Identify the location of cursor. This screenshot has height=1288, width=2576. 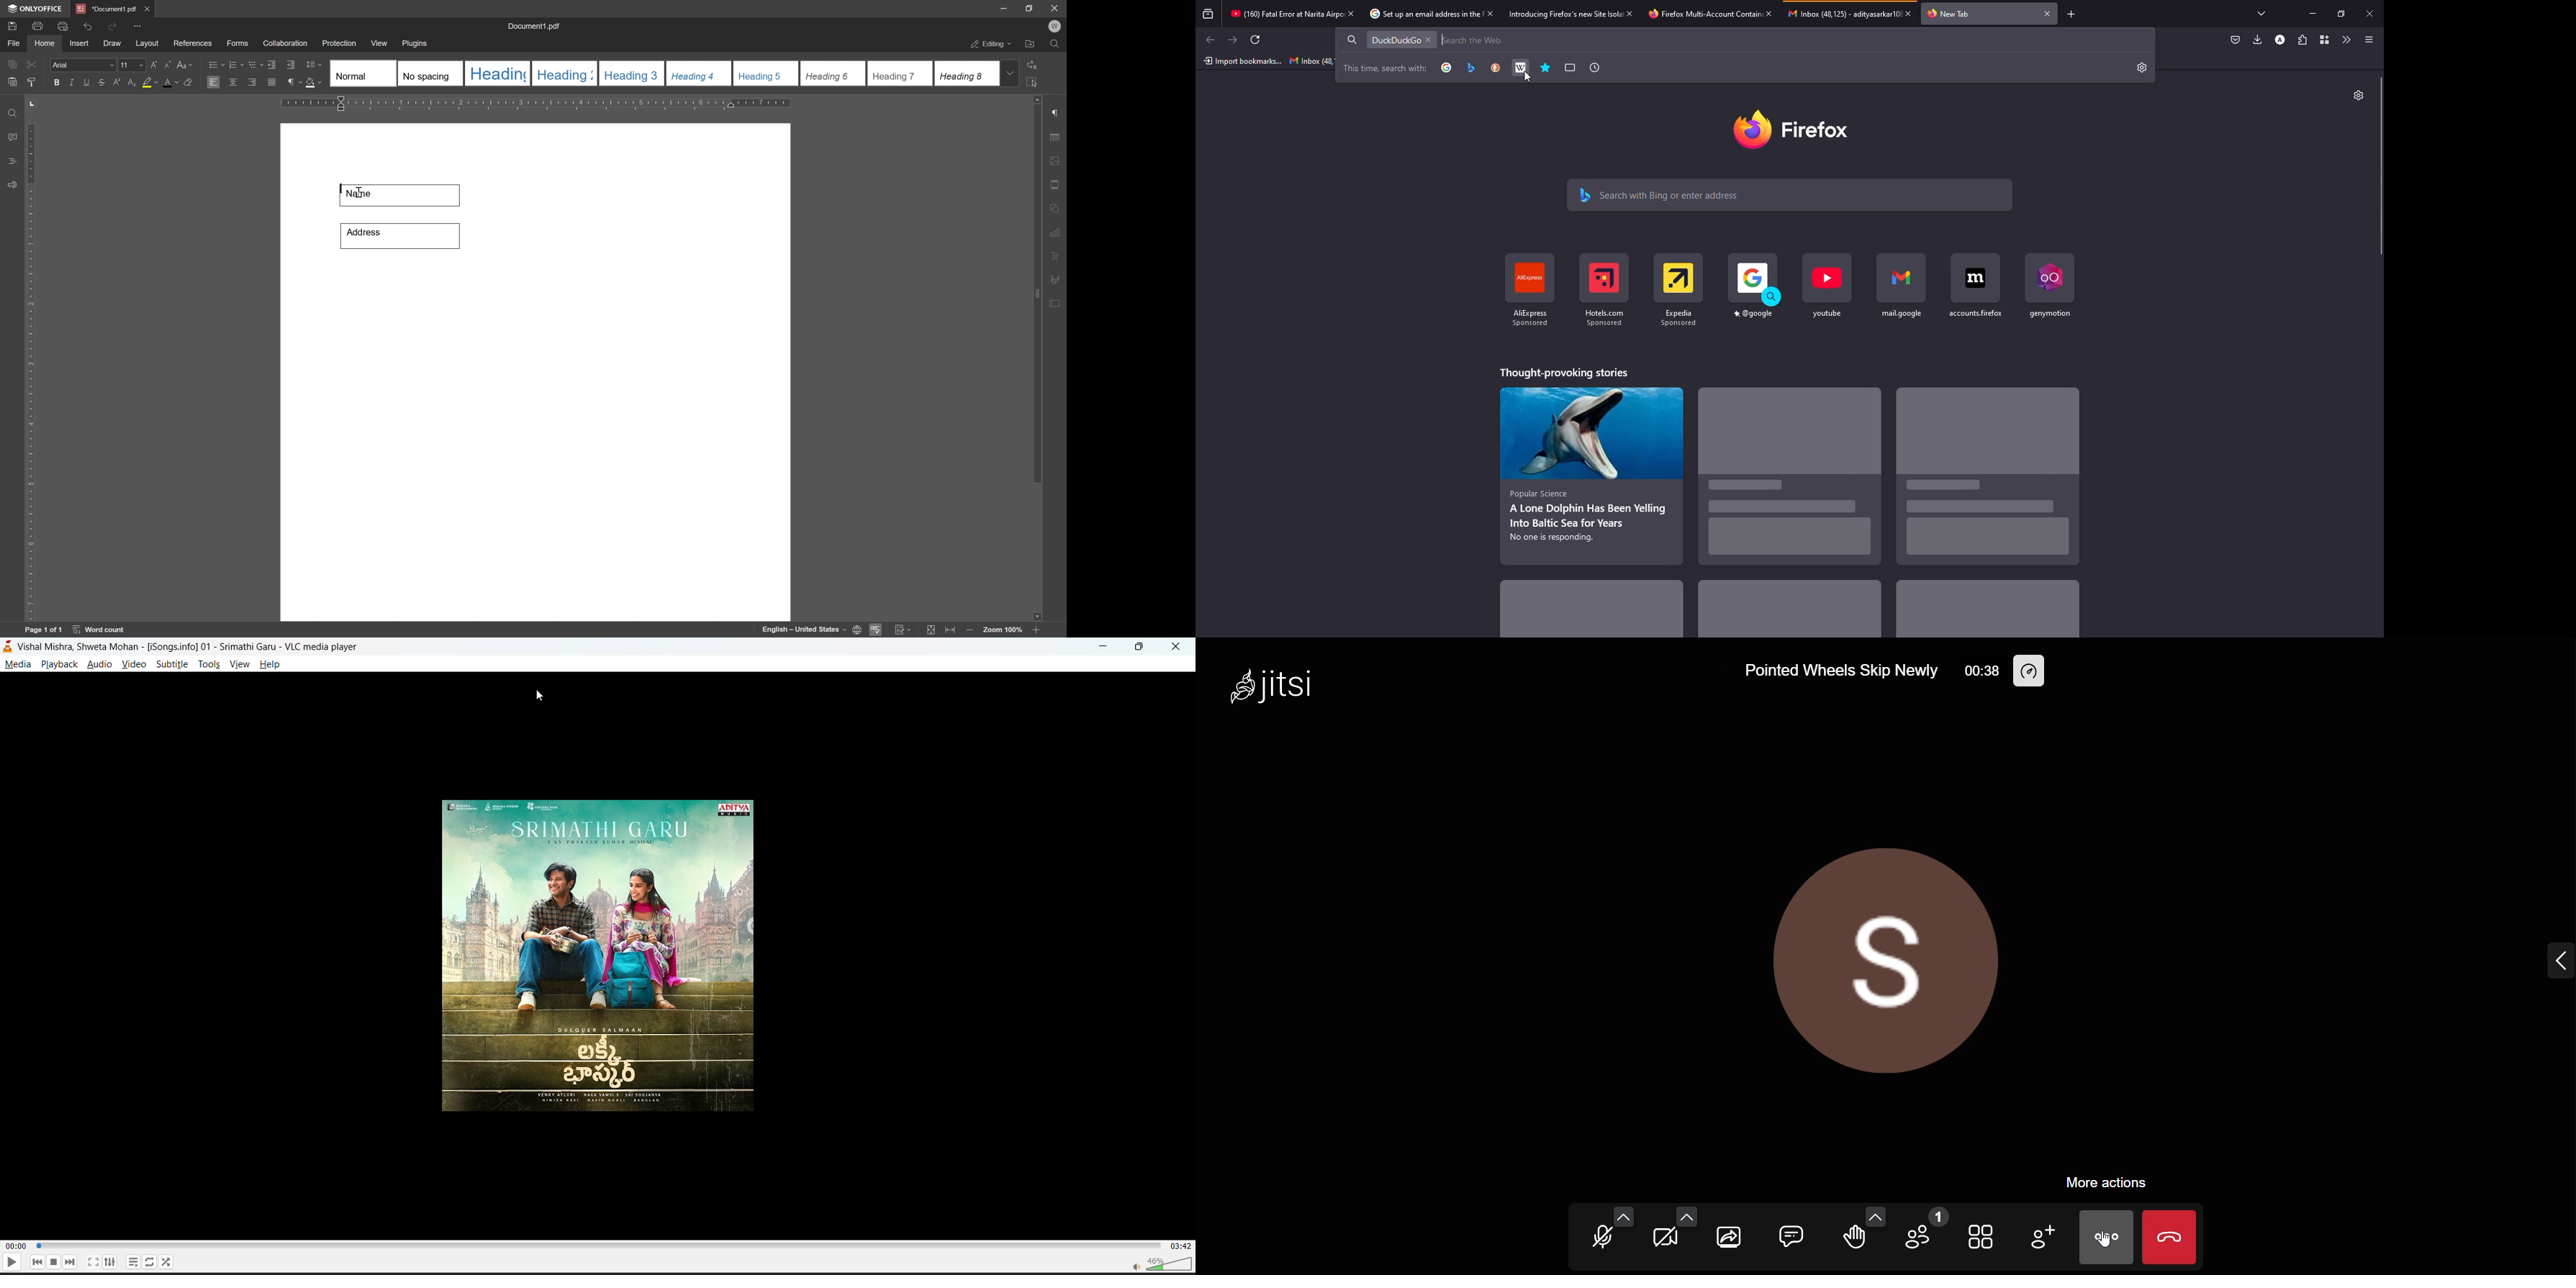
(542, 696).